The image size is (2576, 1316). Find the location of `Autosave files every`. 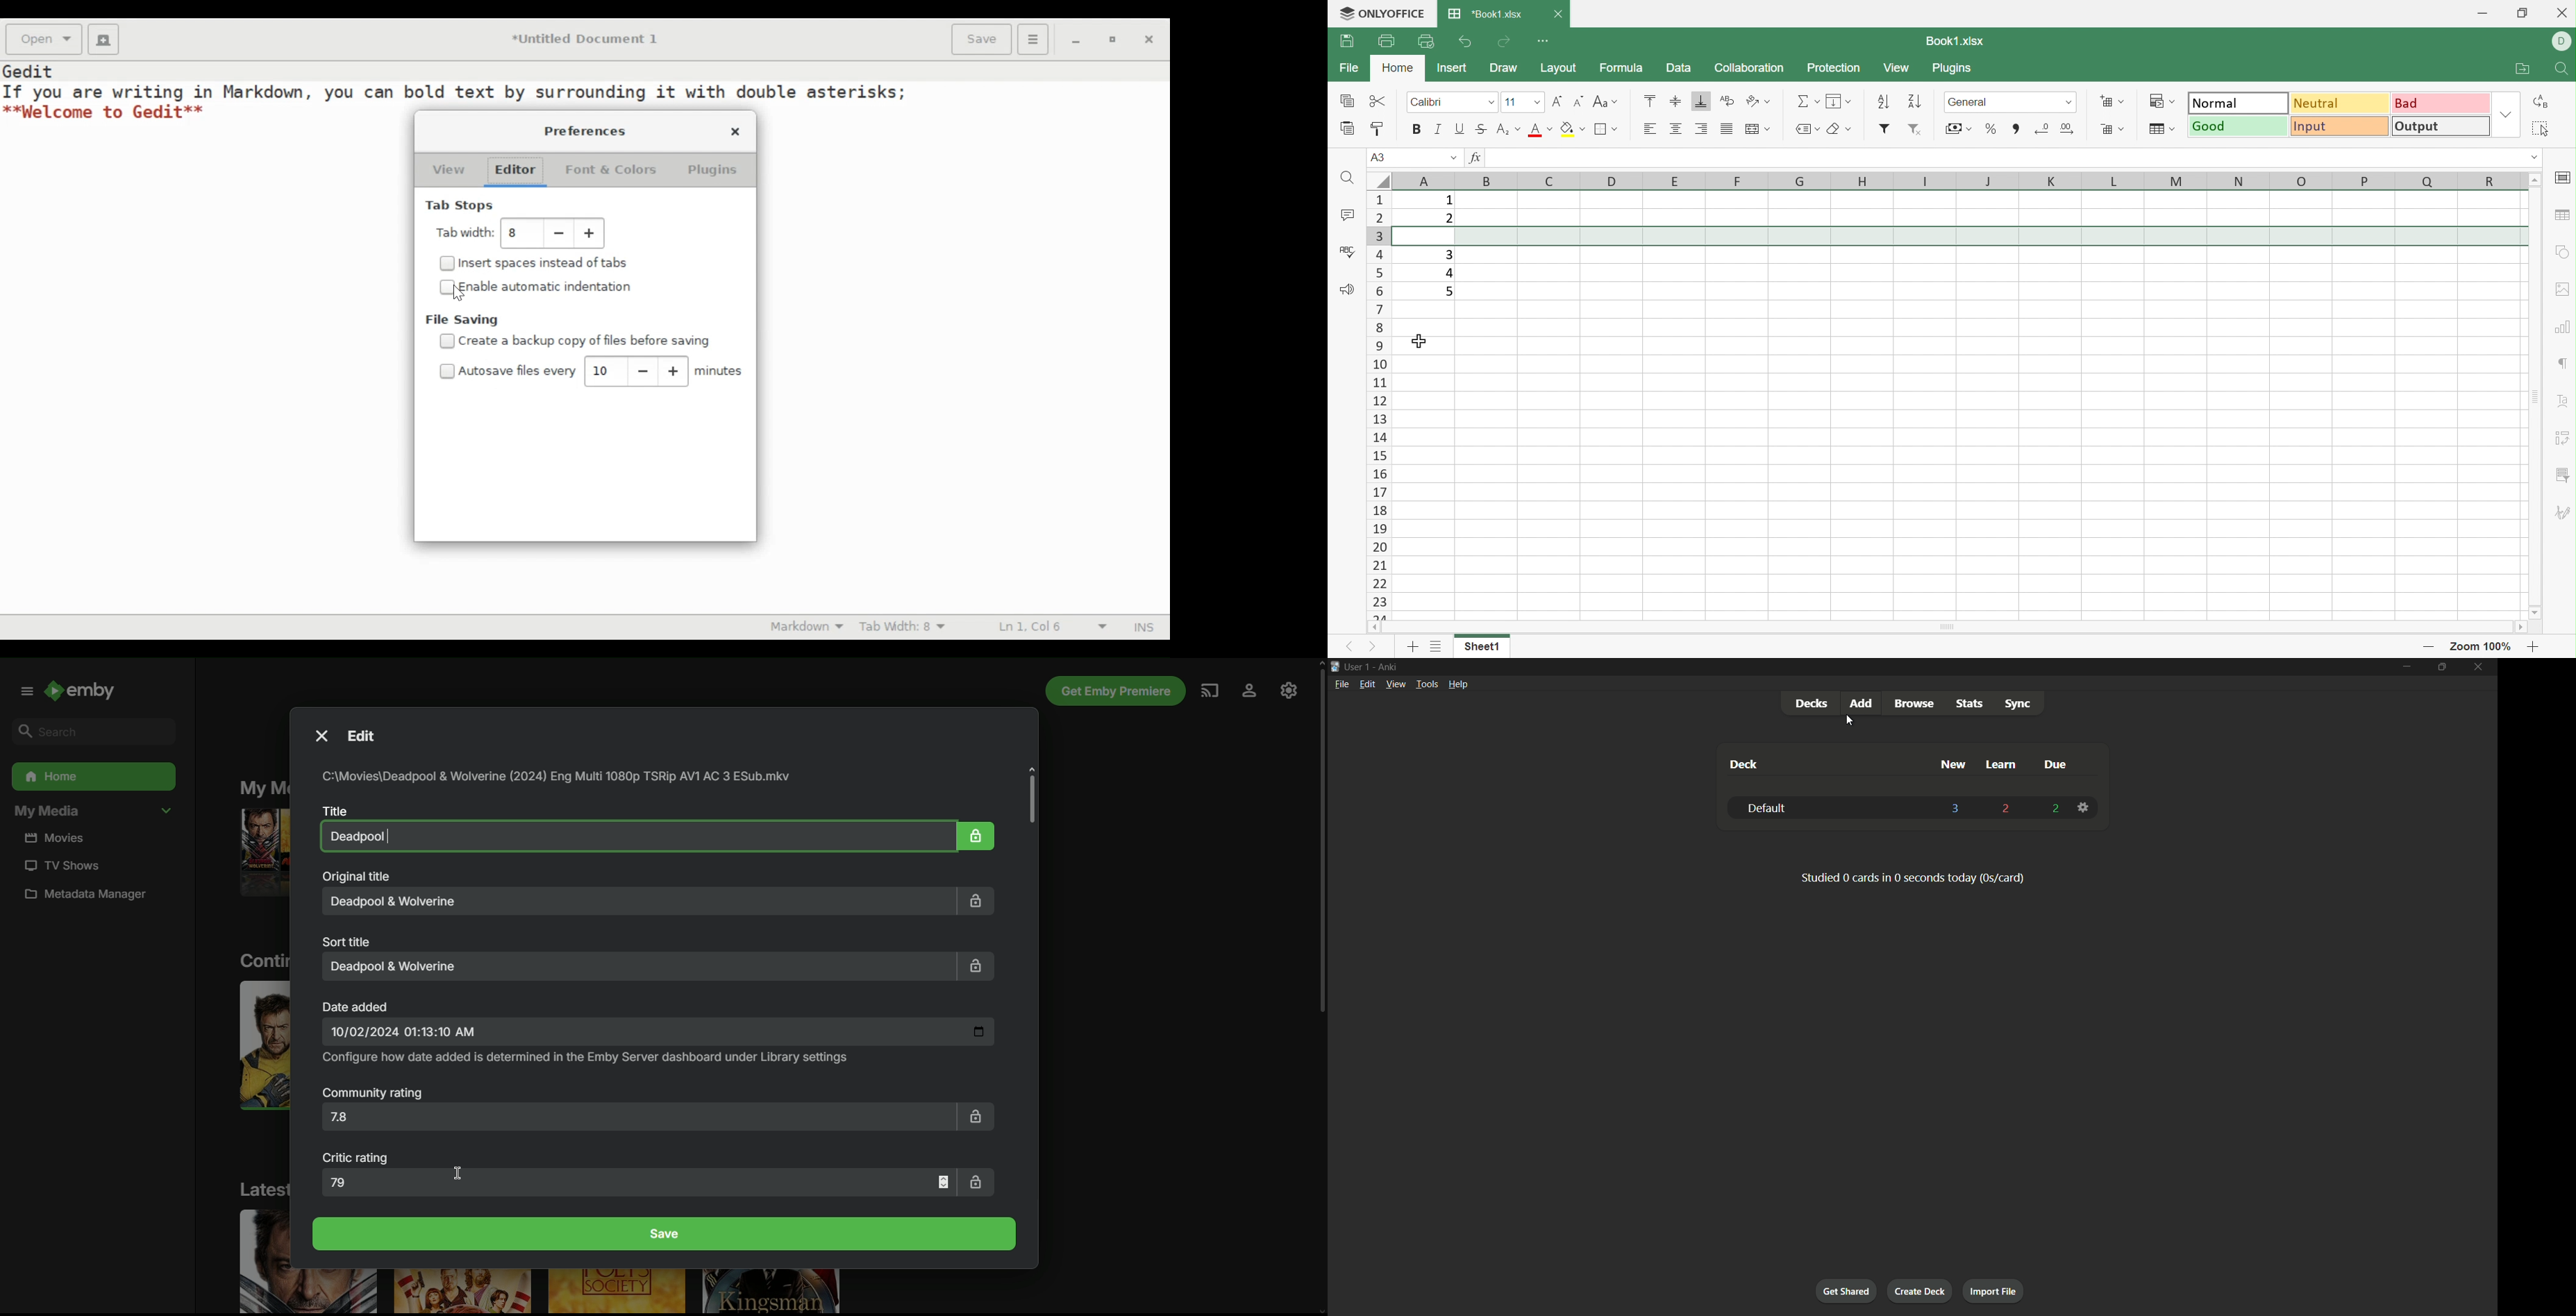

Autosave files every is located at coordinates (519, 371).